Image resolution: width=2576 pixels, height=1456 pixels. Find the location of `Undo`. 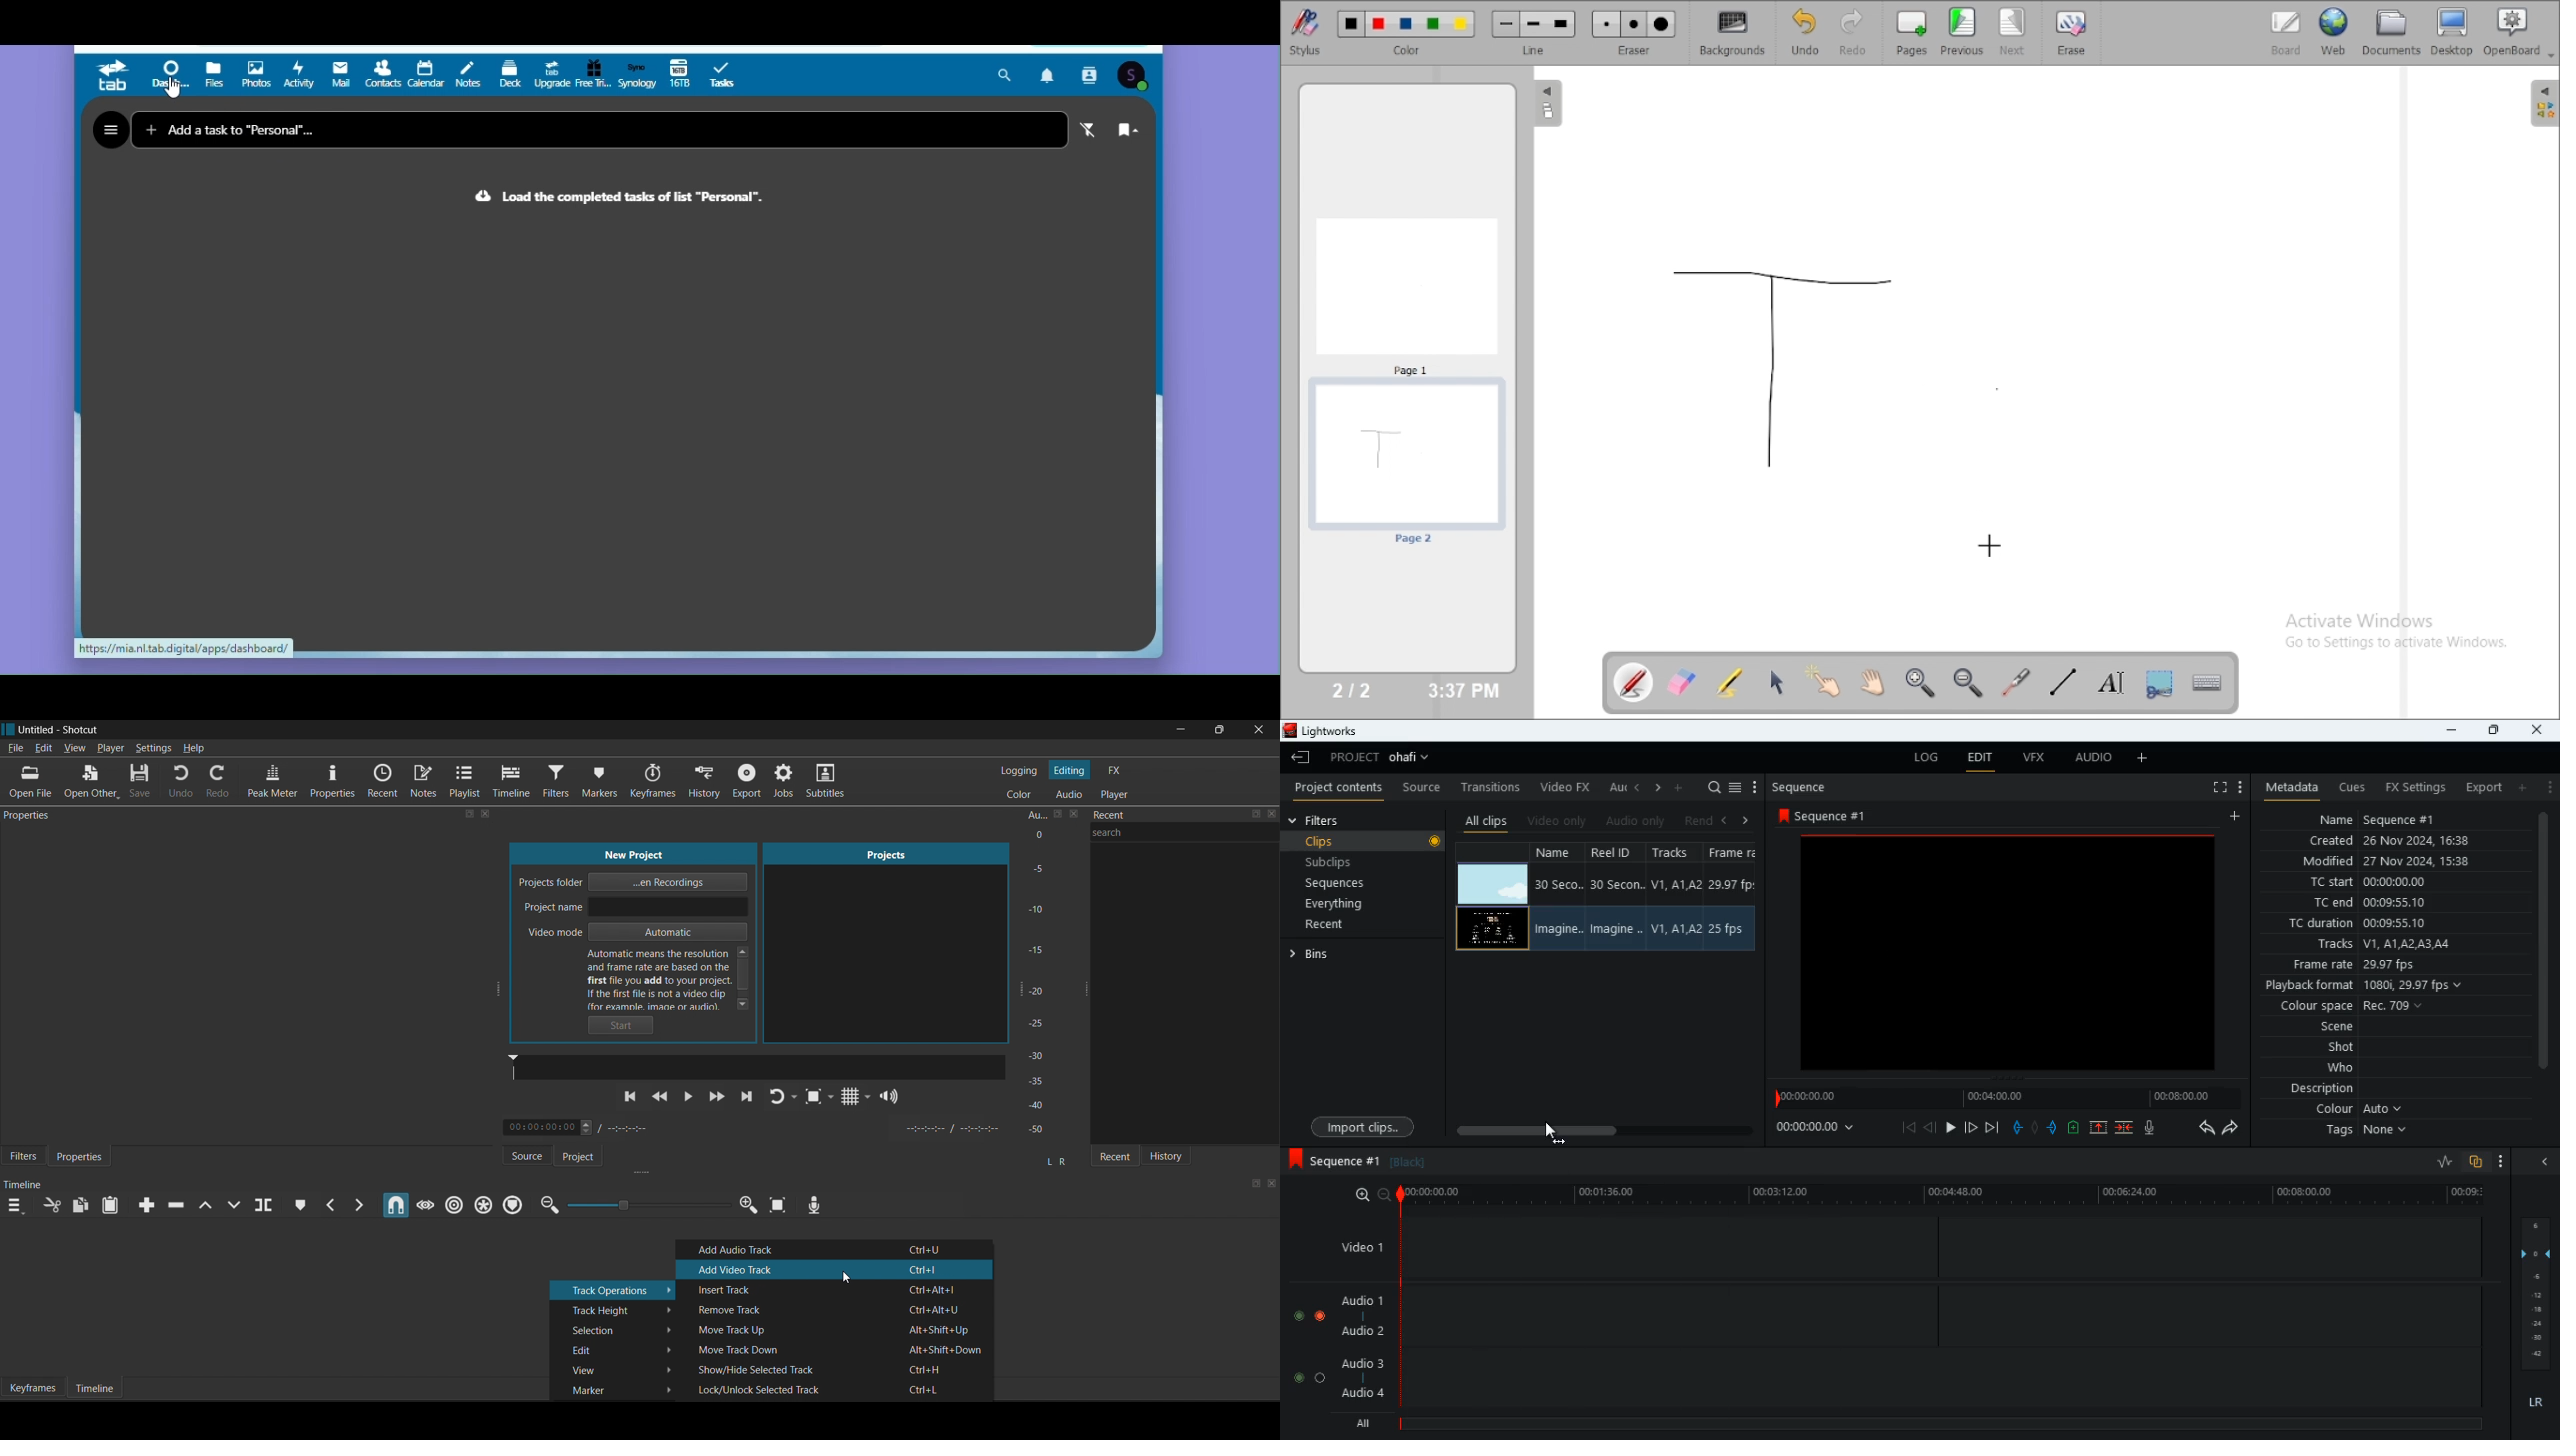

Undo is located at coordinates (187, 783).